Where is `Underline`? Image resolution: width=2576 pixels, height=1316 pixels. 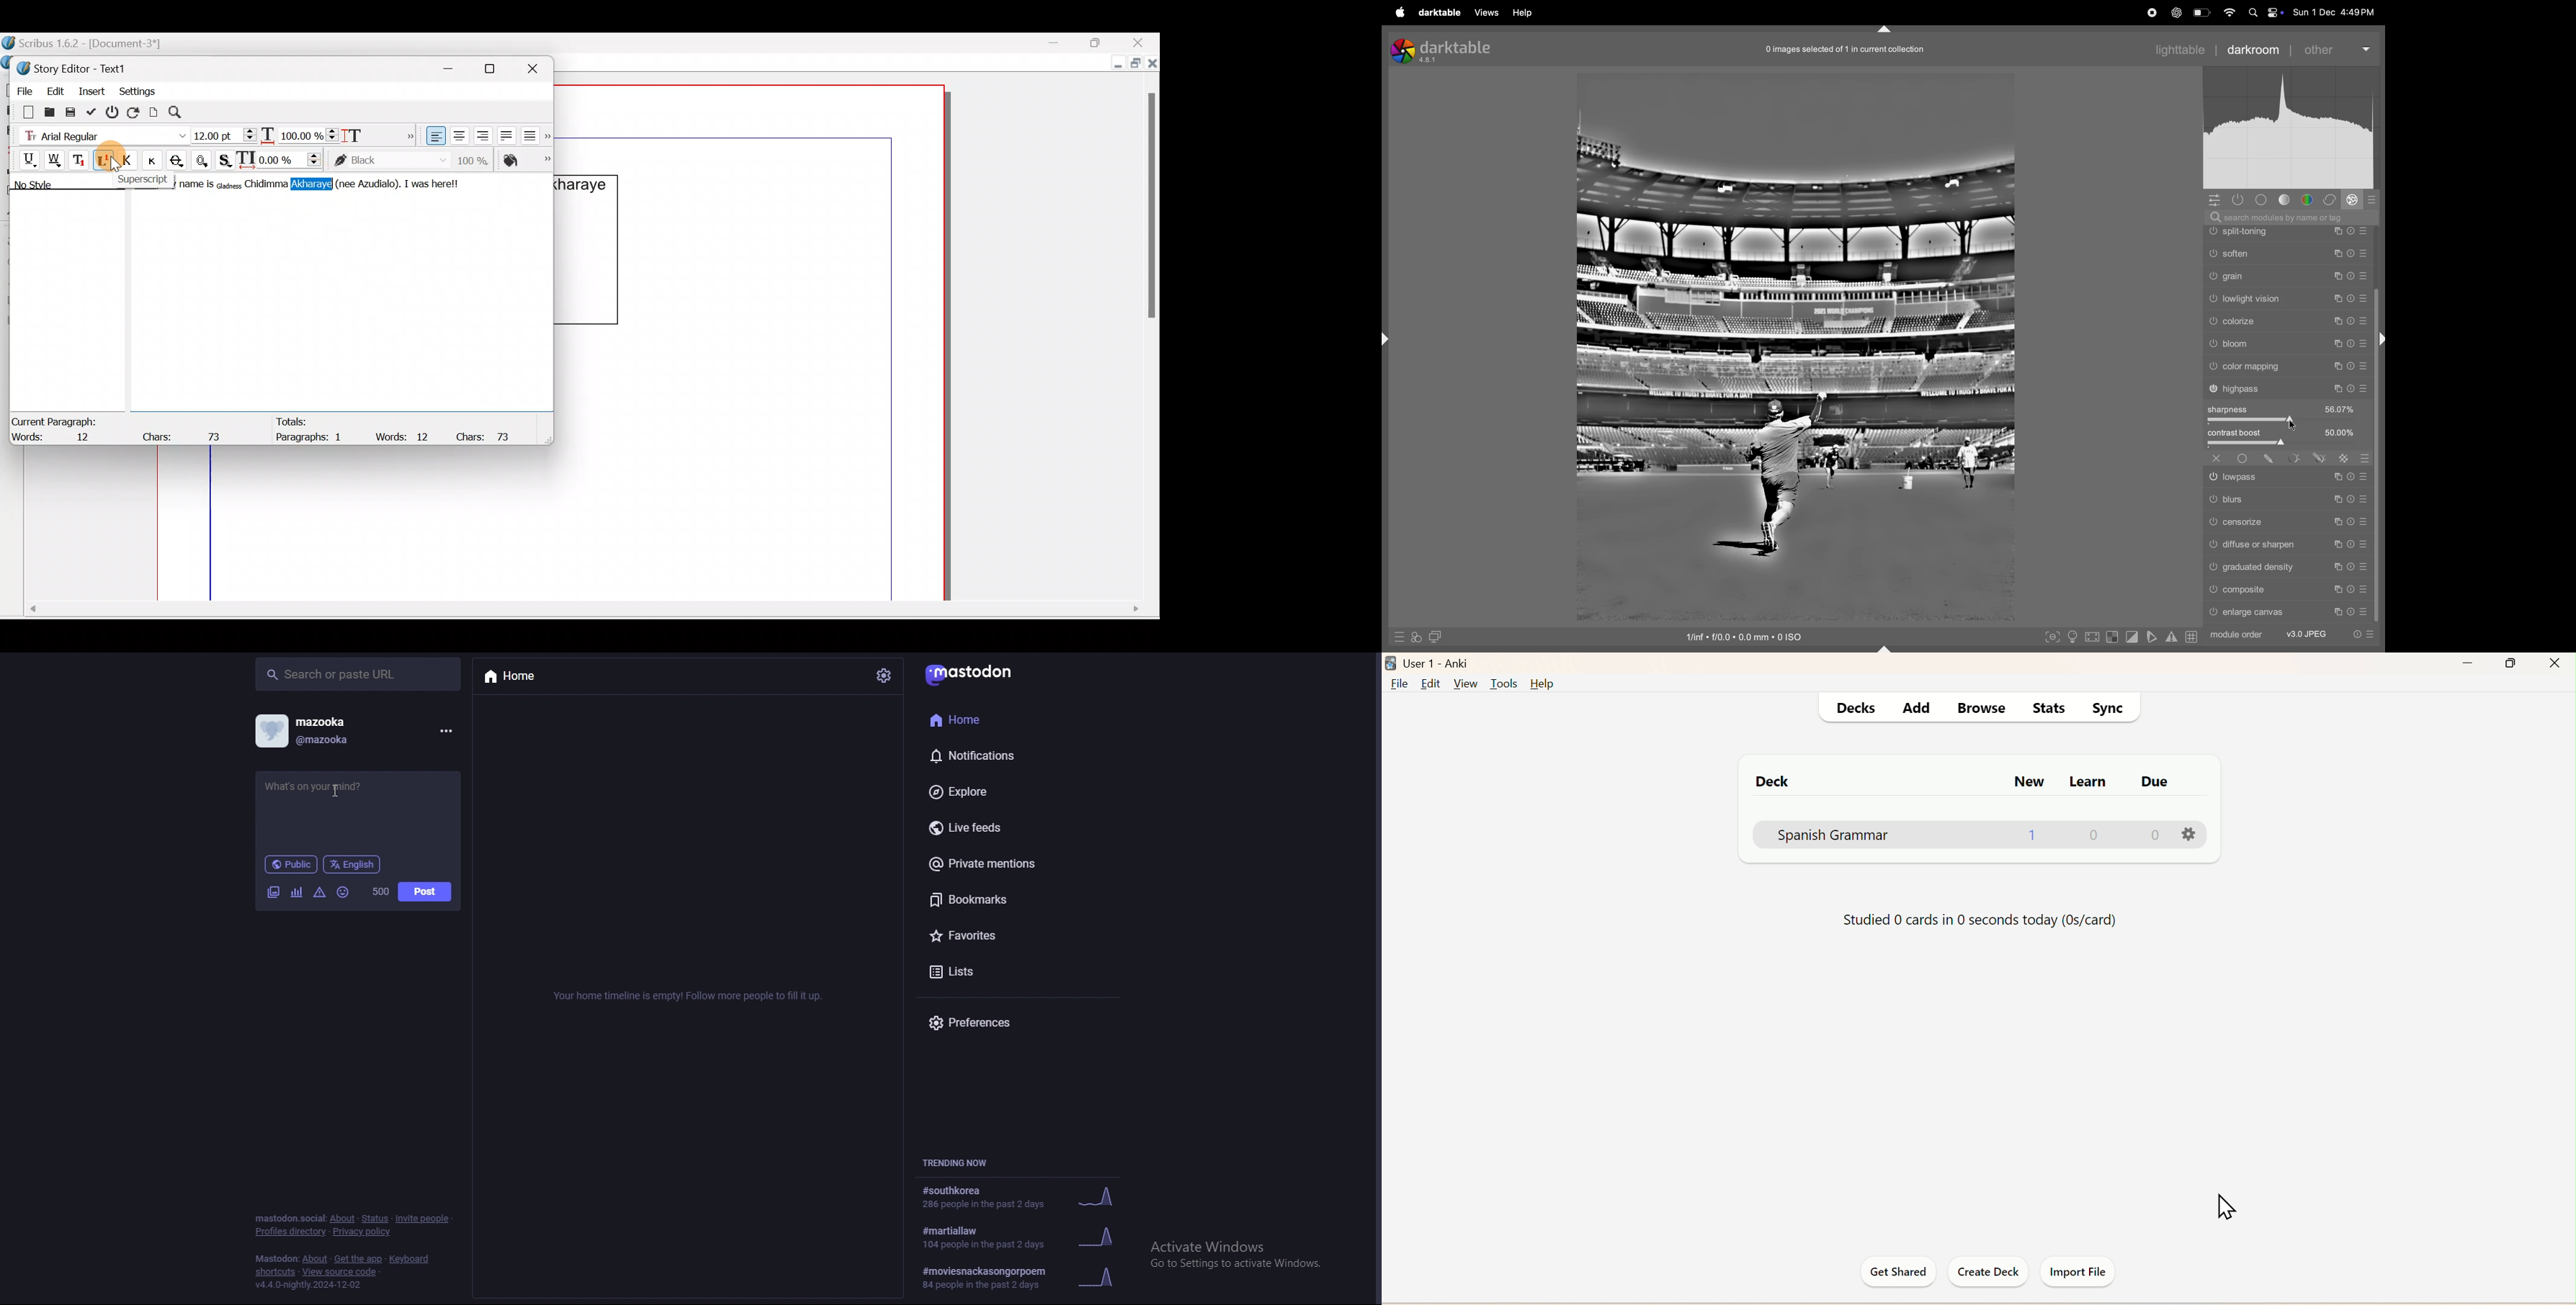 Underline is located at coordinates (24, 158).